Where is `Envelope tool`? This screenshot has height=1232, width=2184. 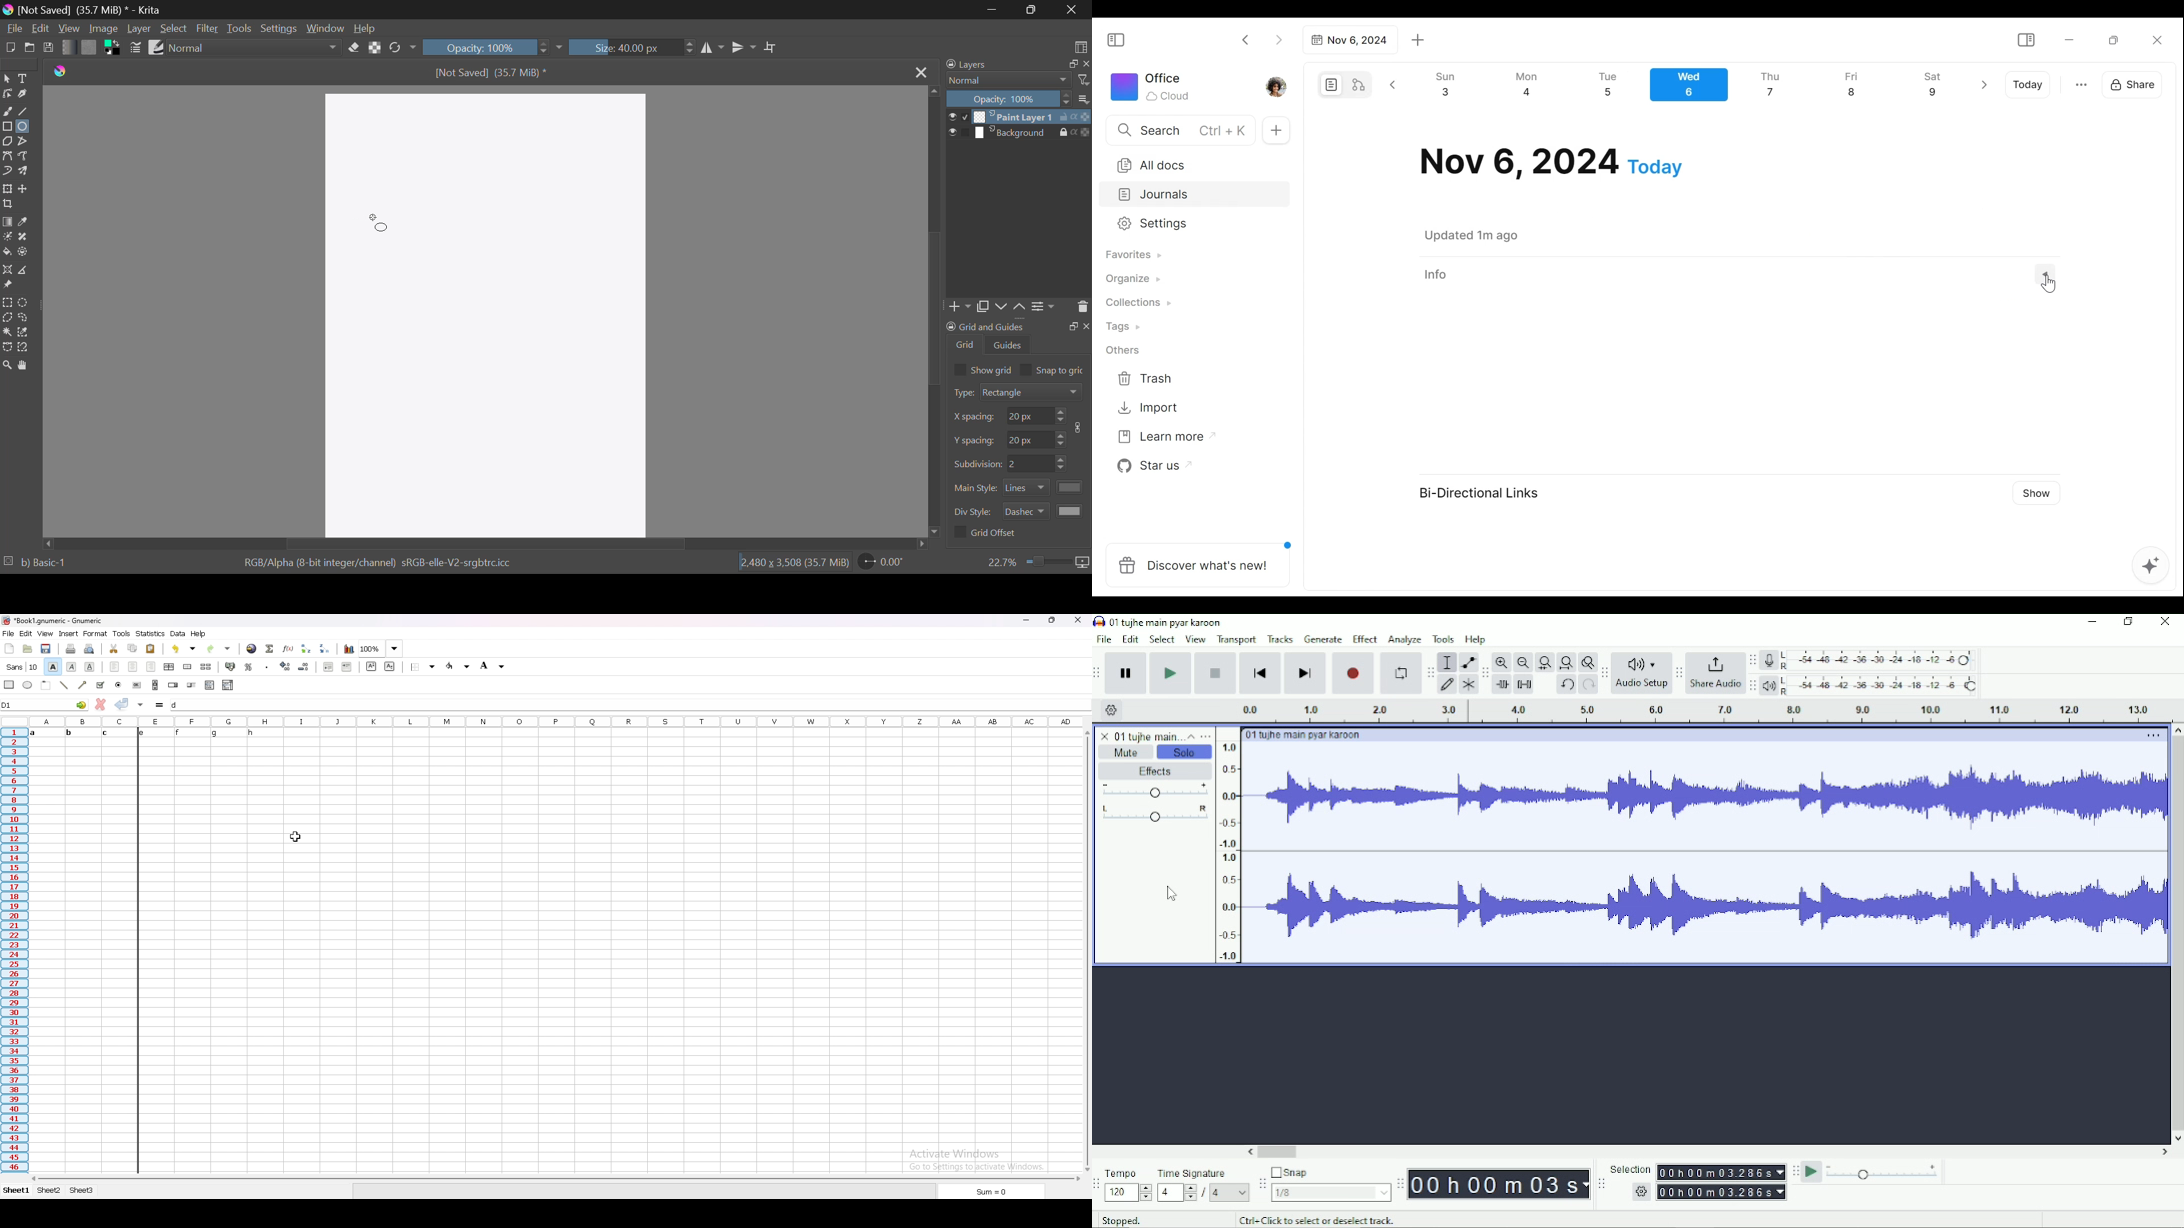
Envelope tool is located at coordinates (1467, 663).